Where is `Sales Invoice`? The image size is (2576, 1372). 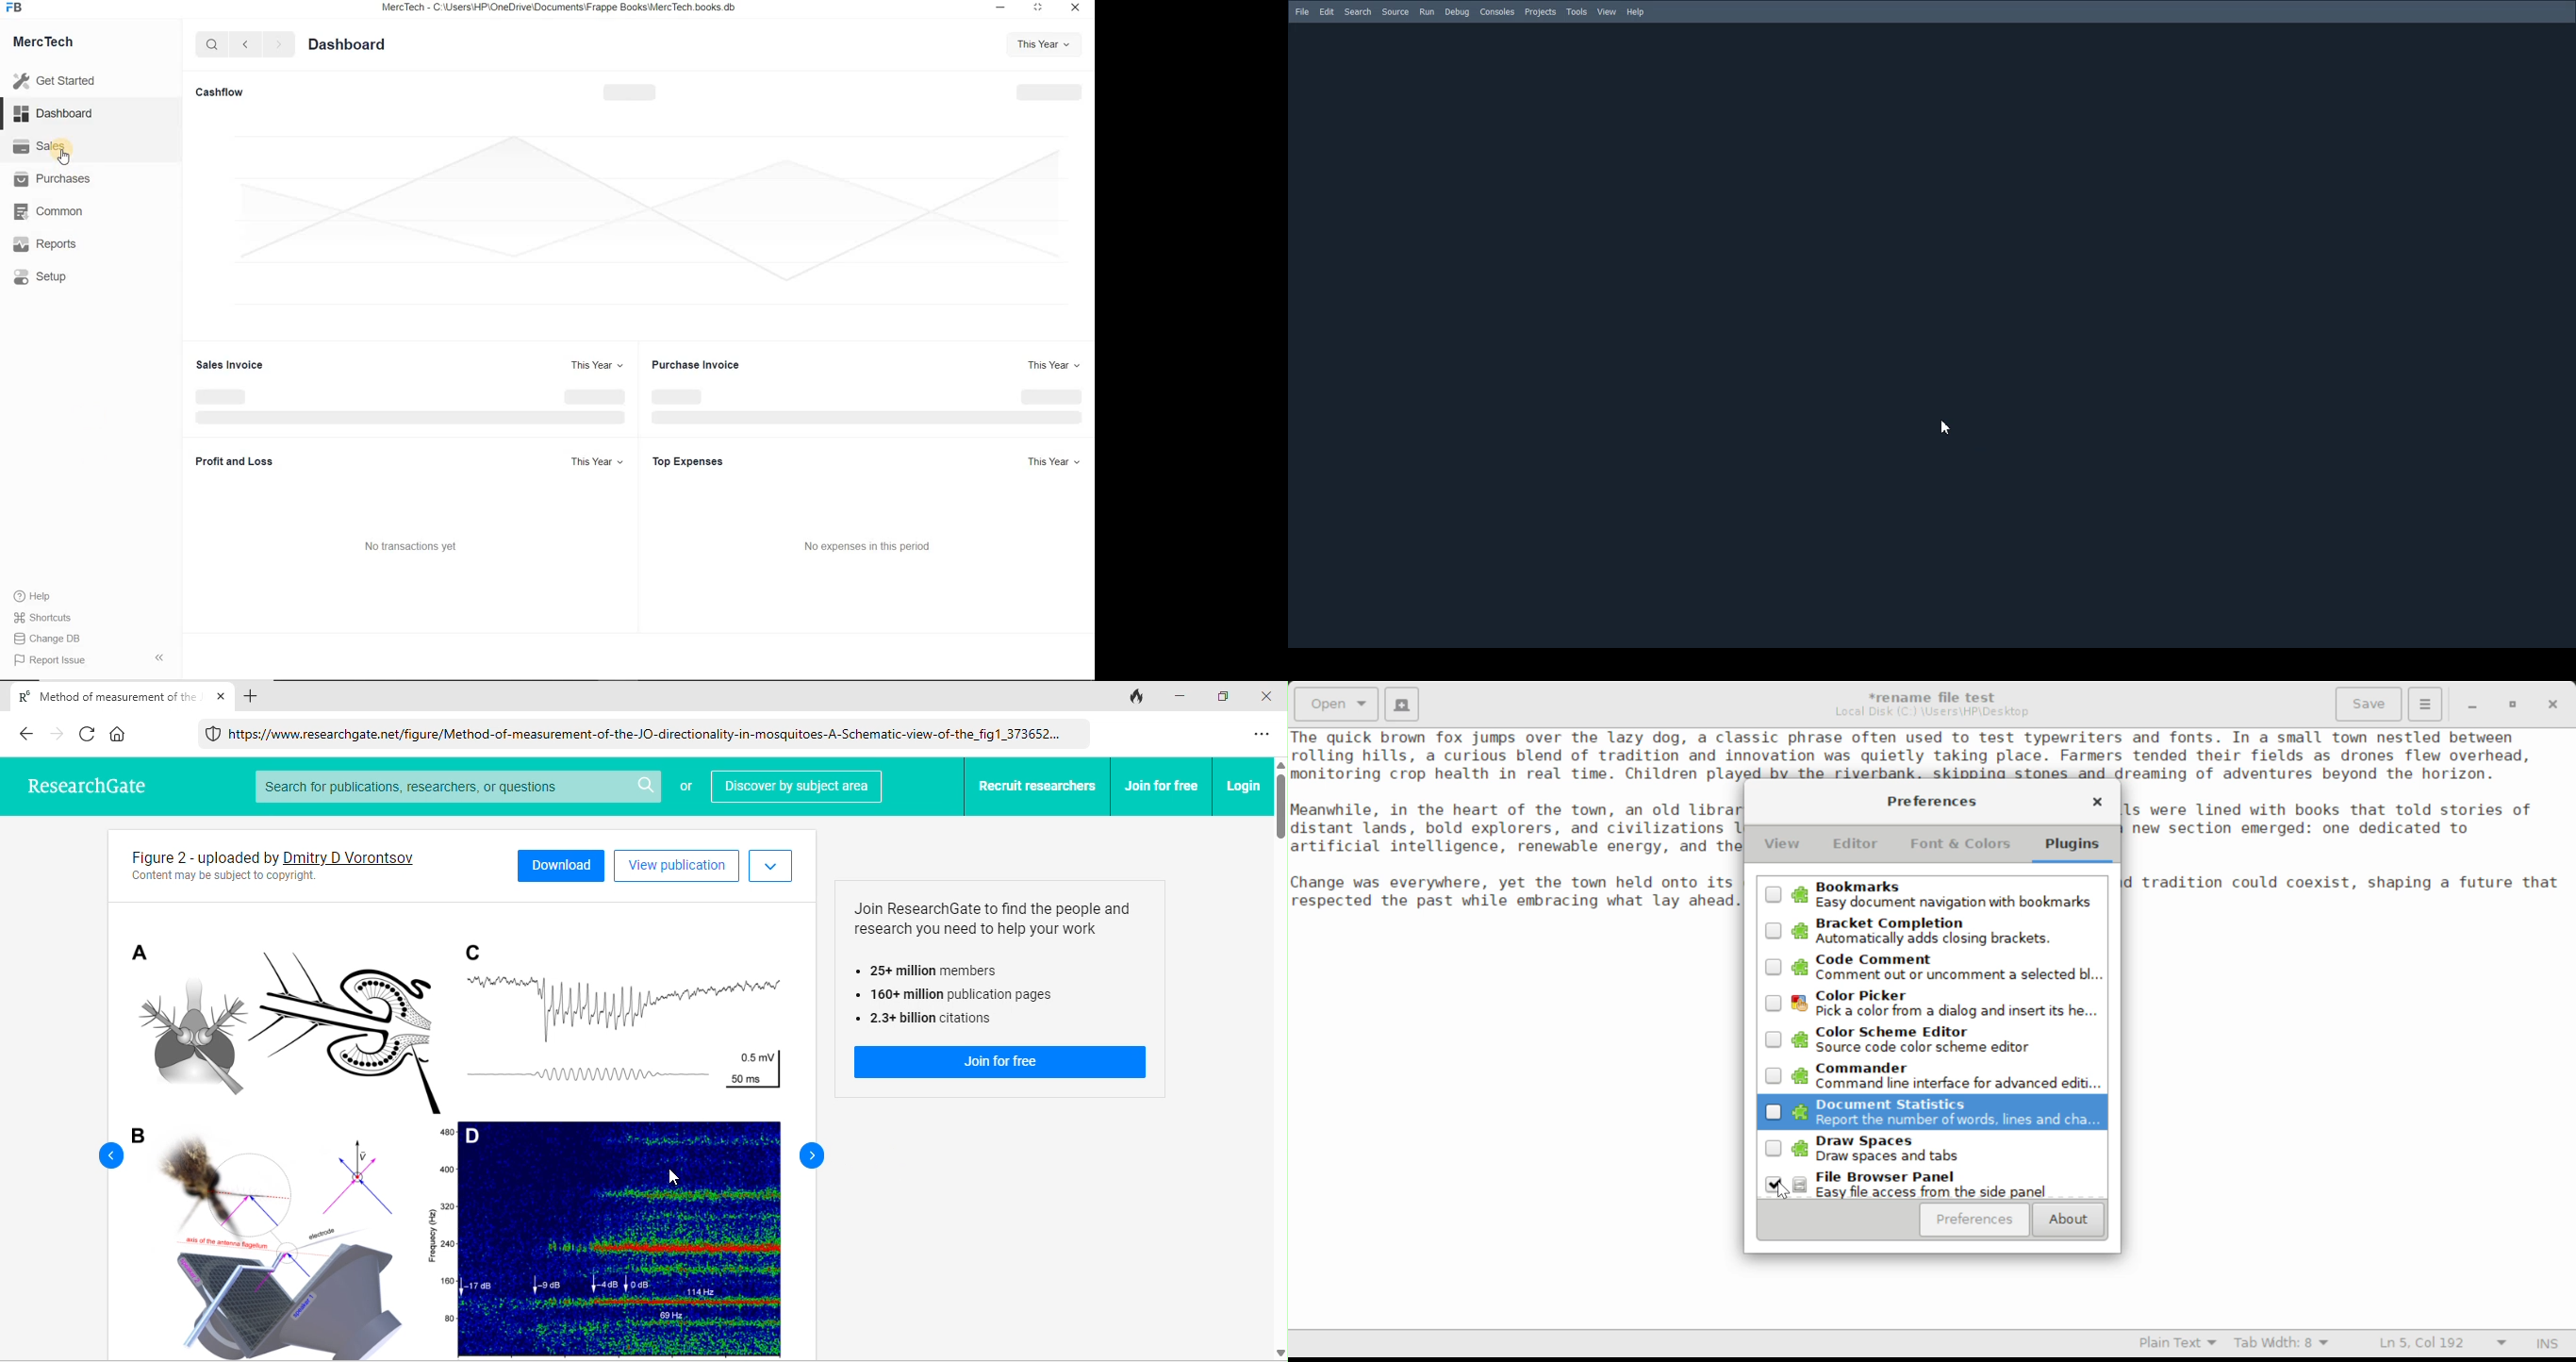 Sales Invoice is located at coordinates (230, 365).